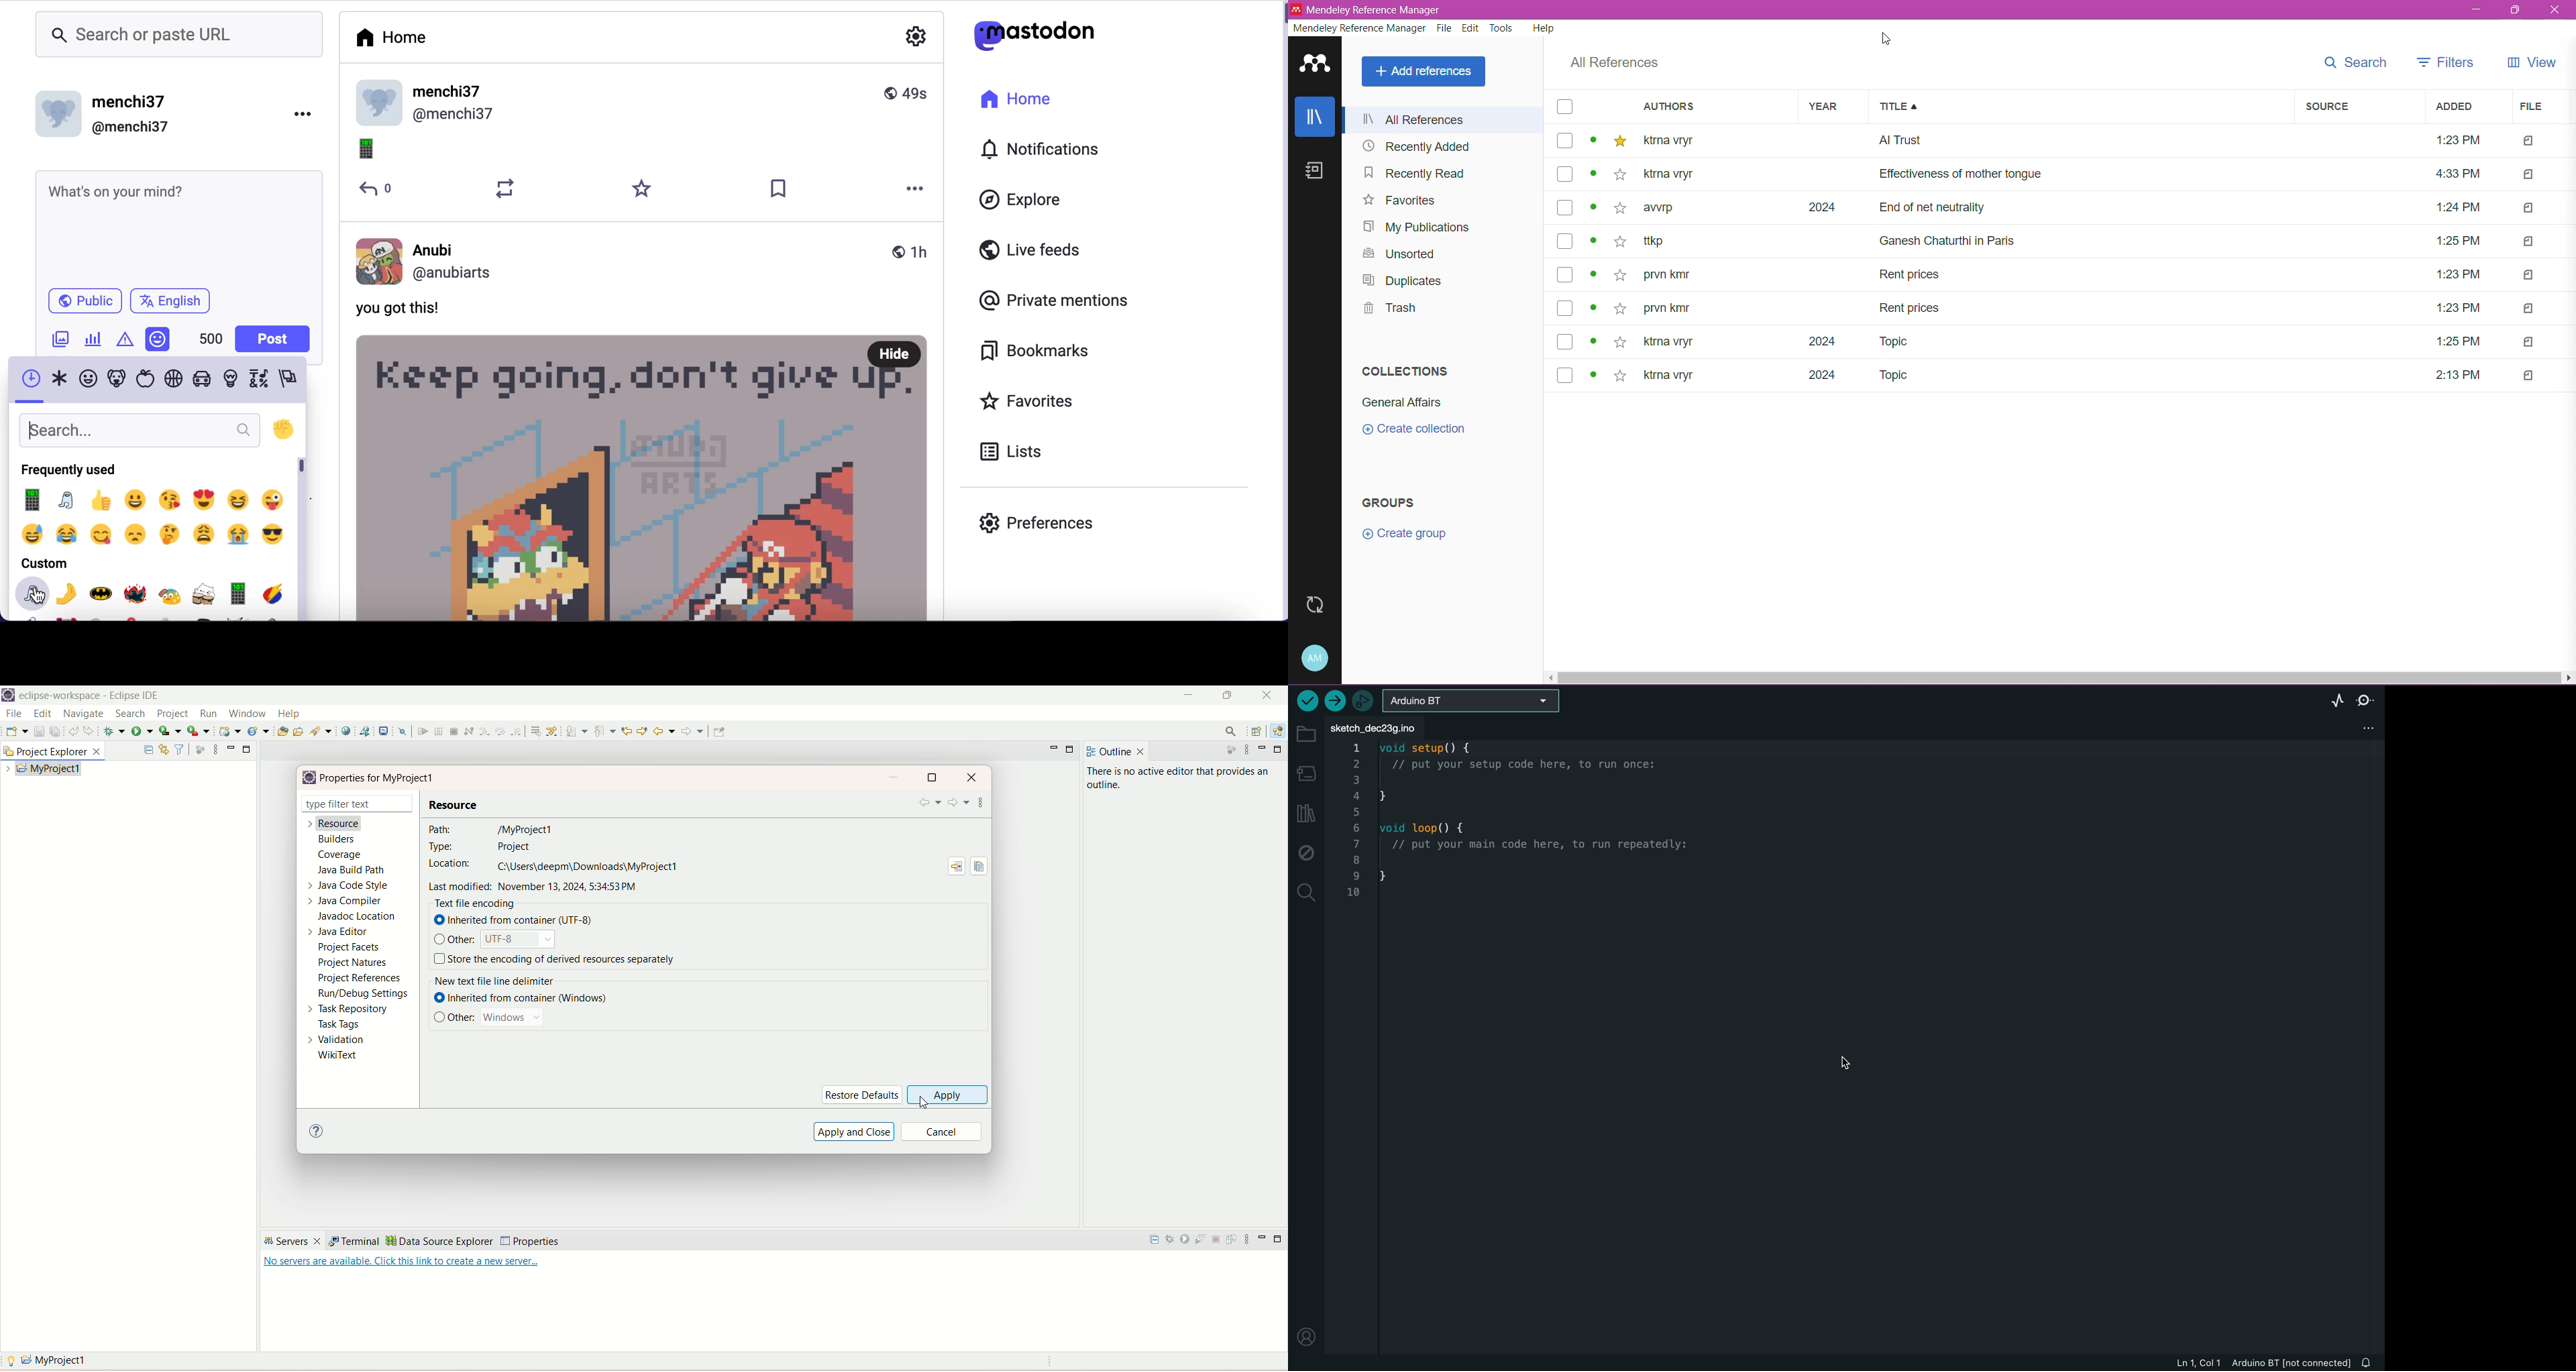  What do you see at coordinates (153, 598) in the screenshot?
I see `custom emojis` at bounding box center [153, 598].